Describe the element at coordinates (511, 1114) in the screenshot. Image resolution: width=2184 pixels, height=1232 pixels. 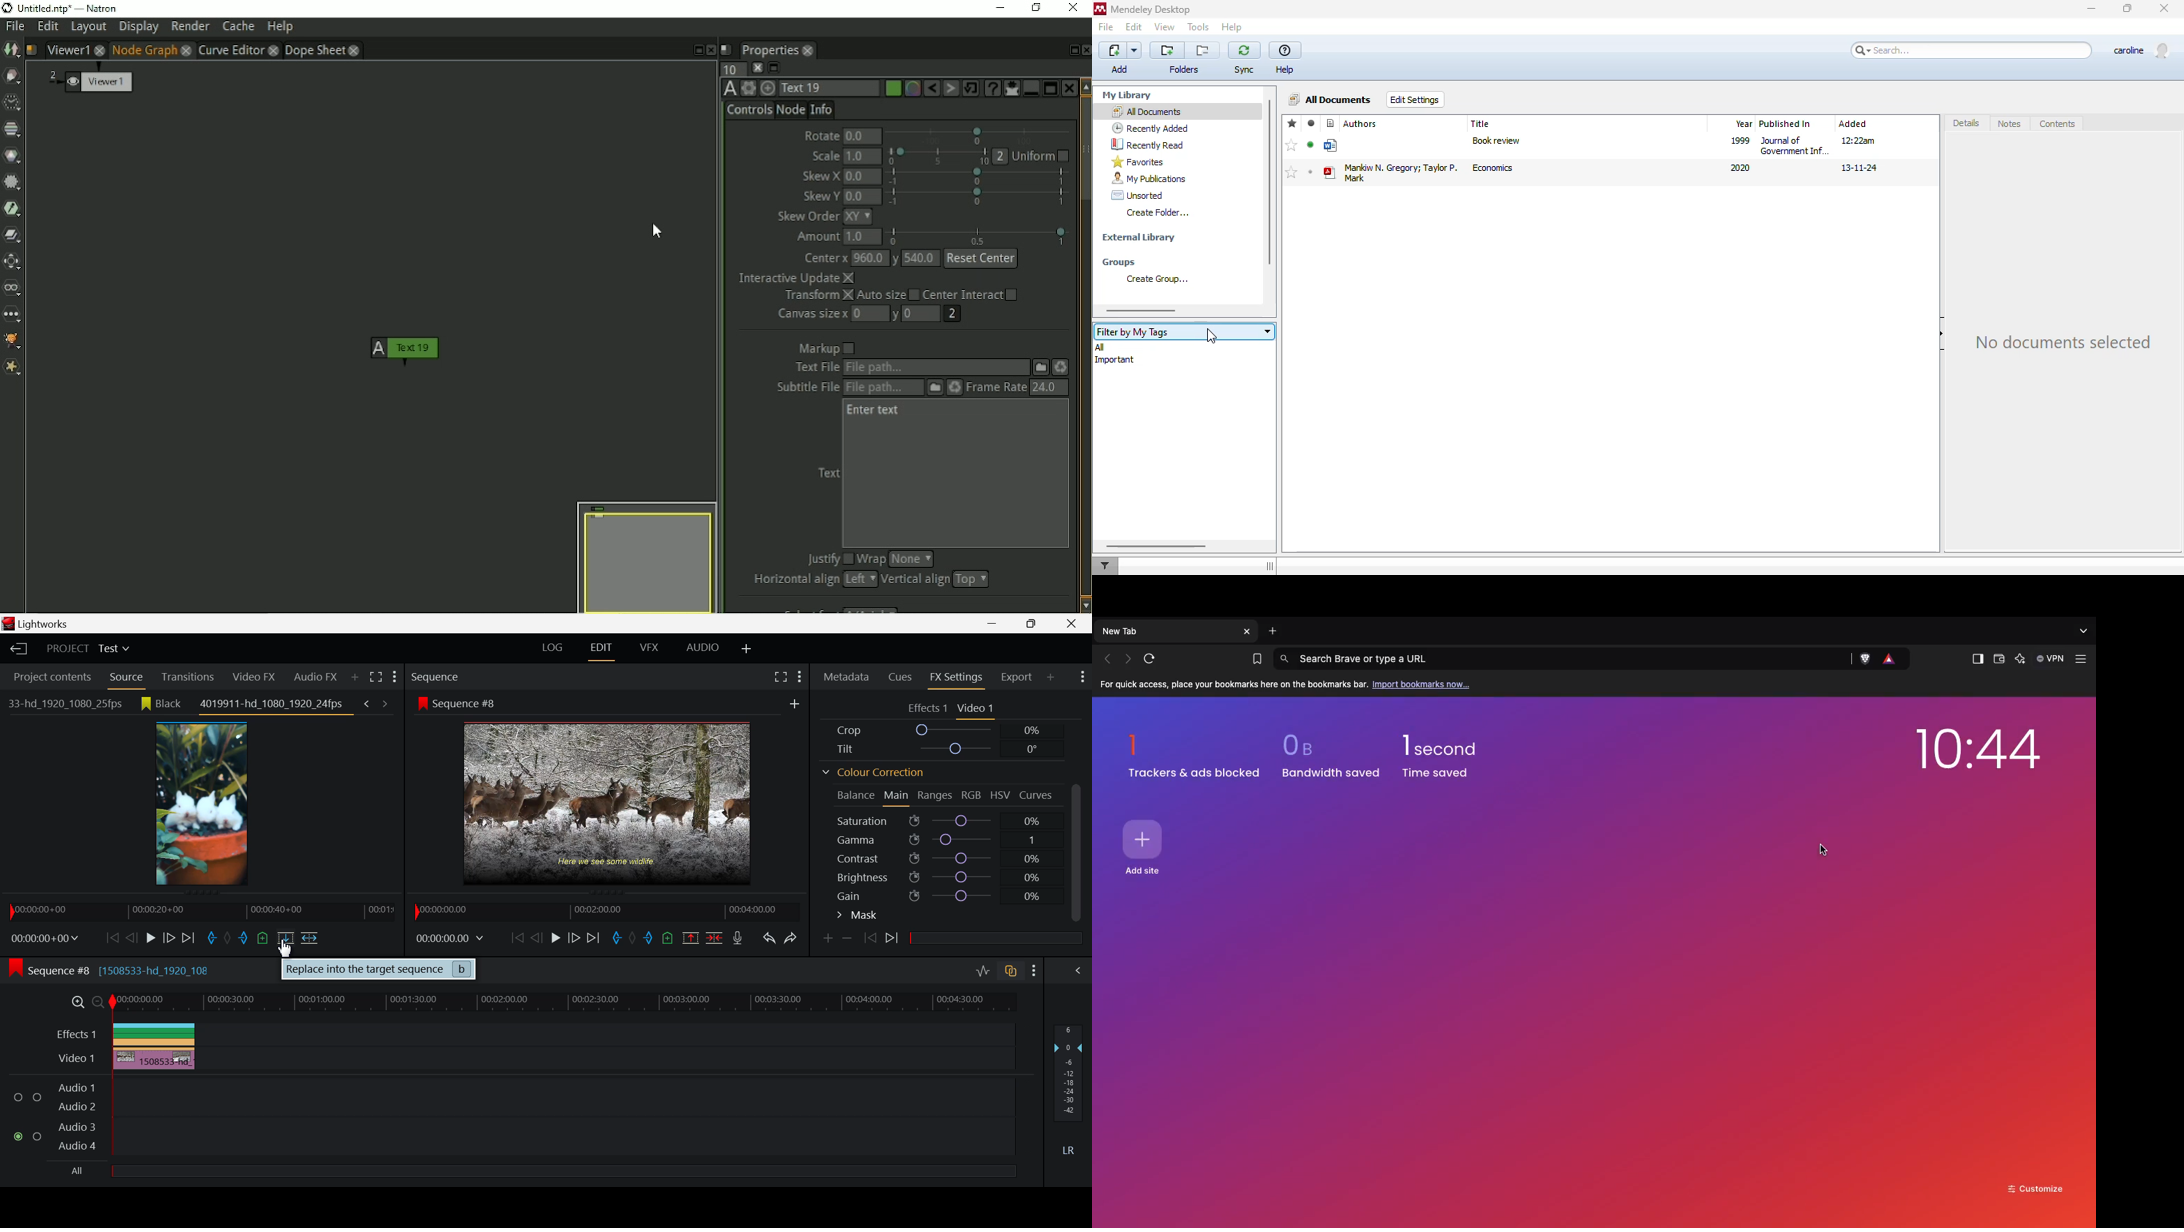
I see `Audio Input Fields` at that location.